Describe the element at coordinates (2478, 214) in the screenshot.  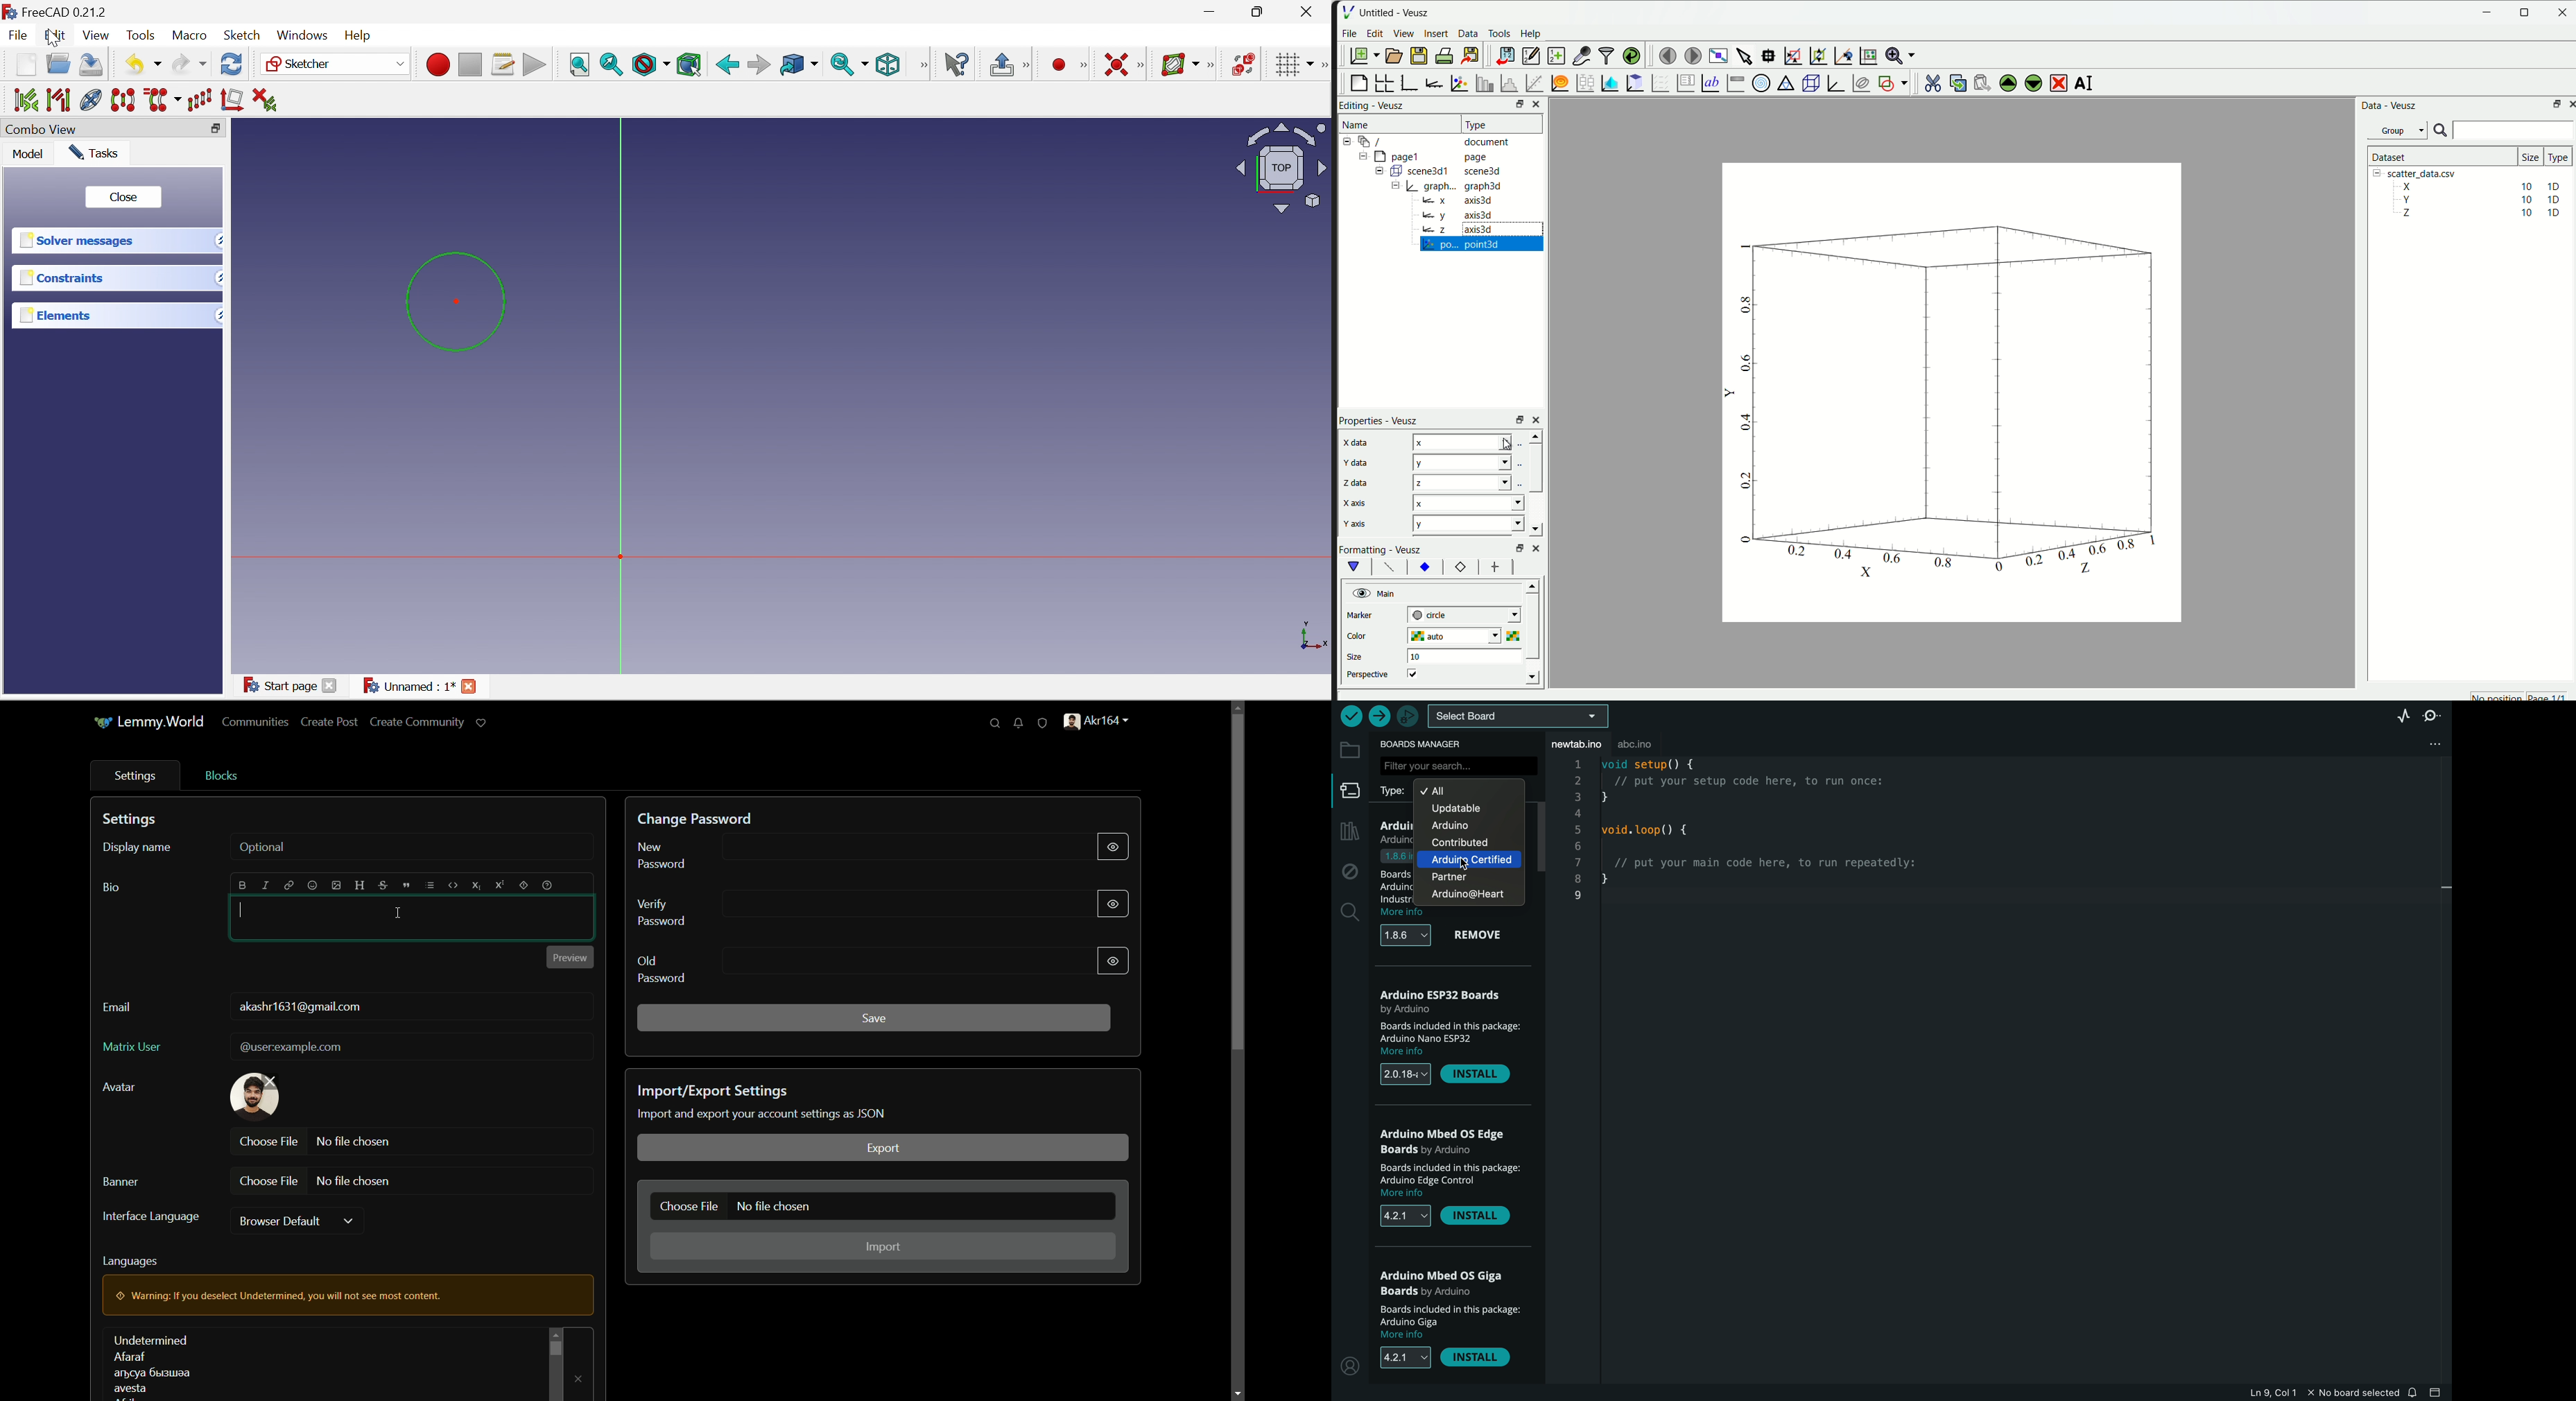
I see `Z 10 10` at that location.